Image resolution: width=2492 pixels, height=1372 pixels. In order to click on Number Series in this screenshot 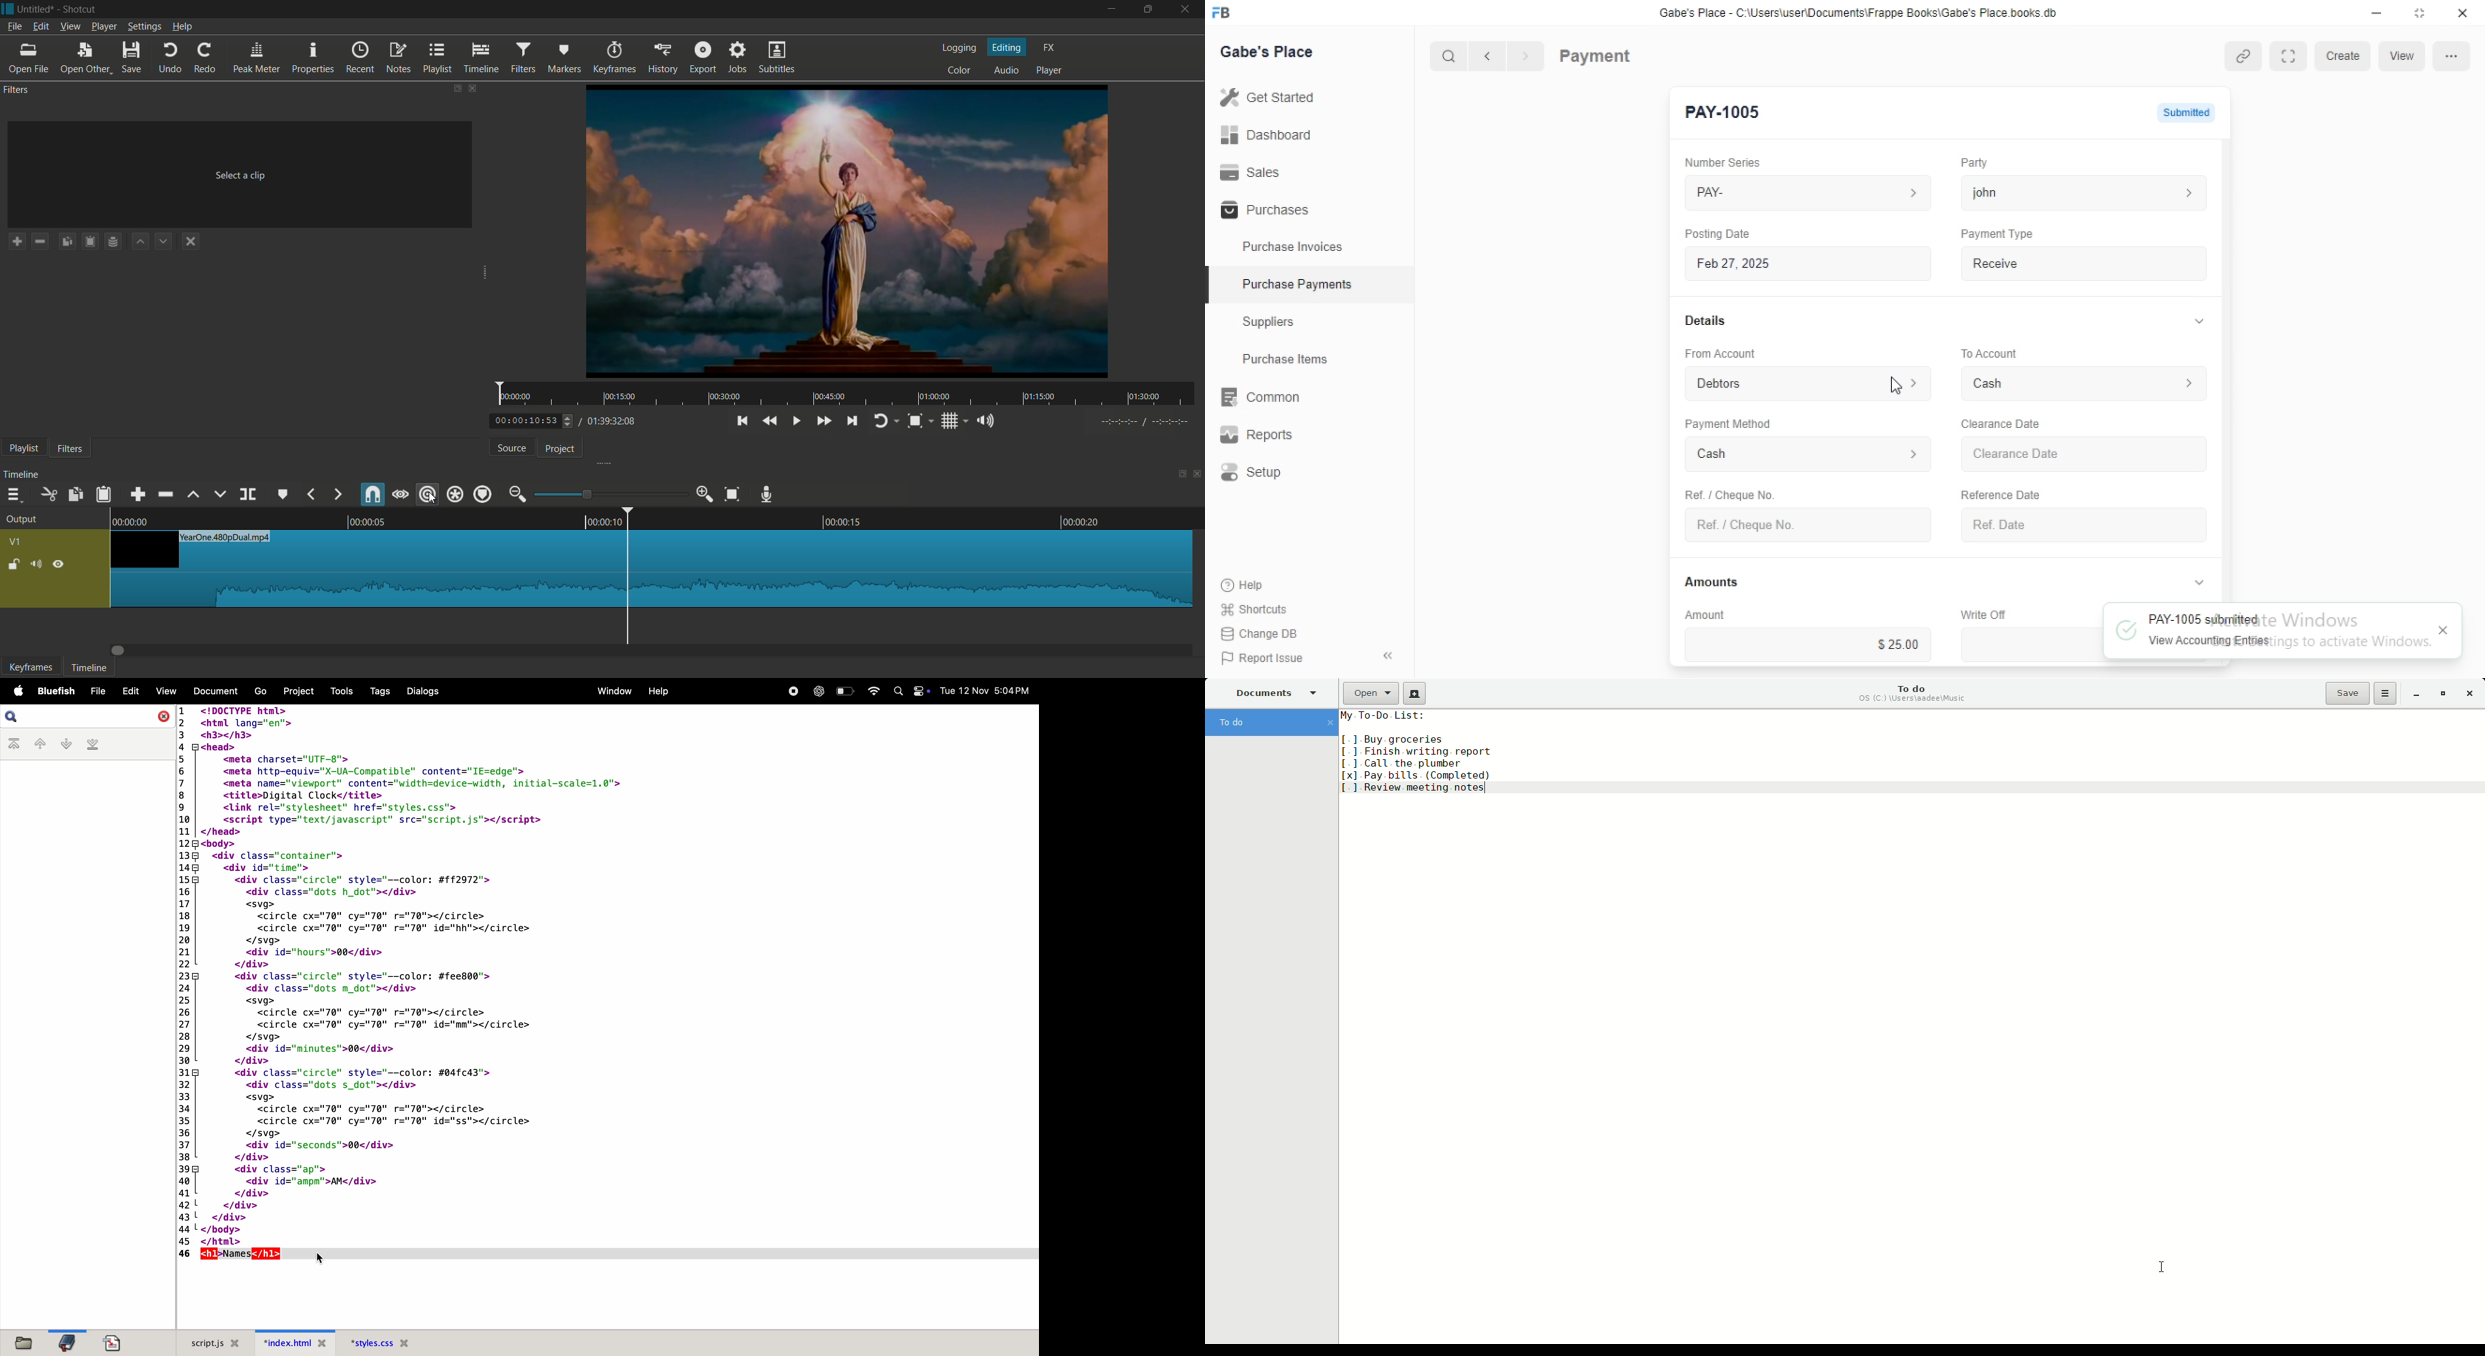, I will do `click(1715, 162)`.